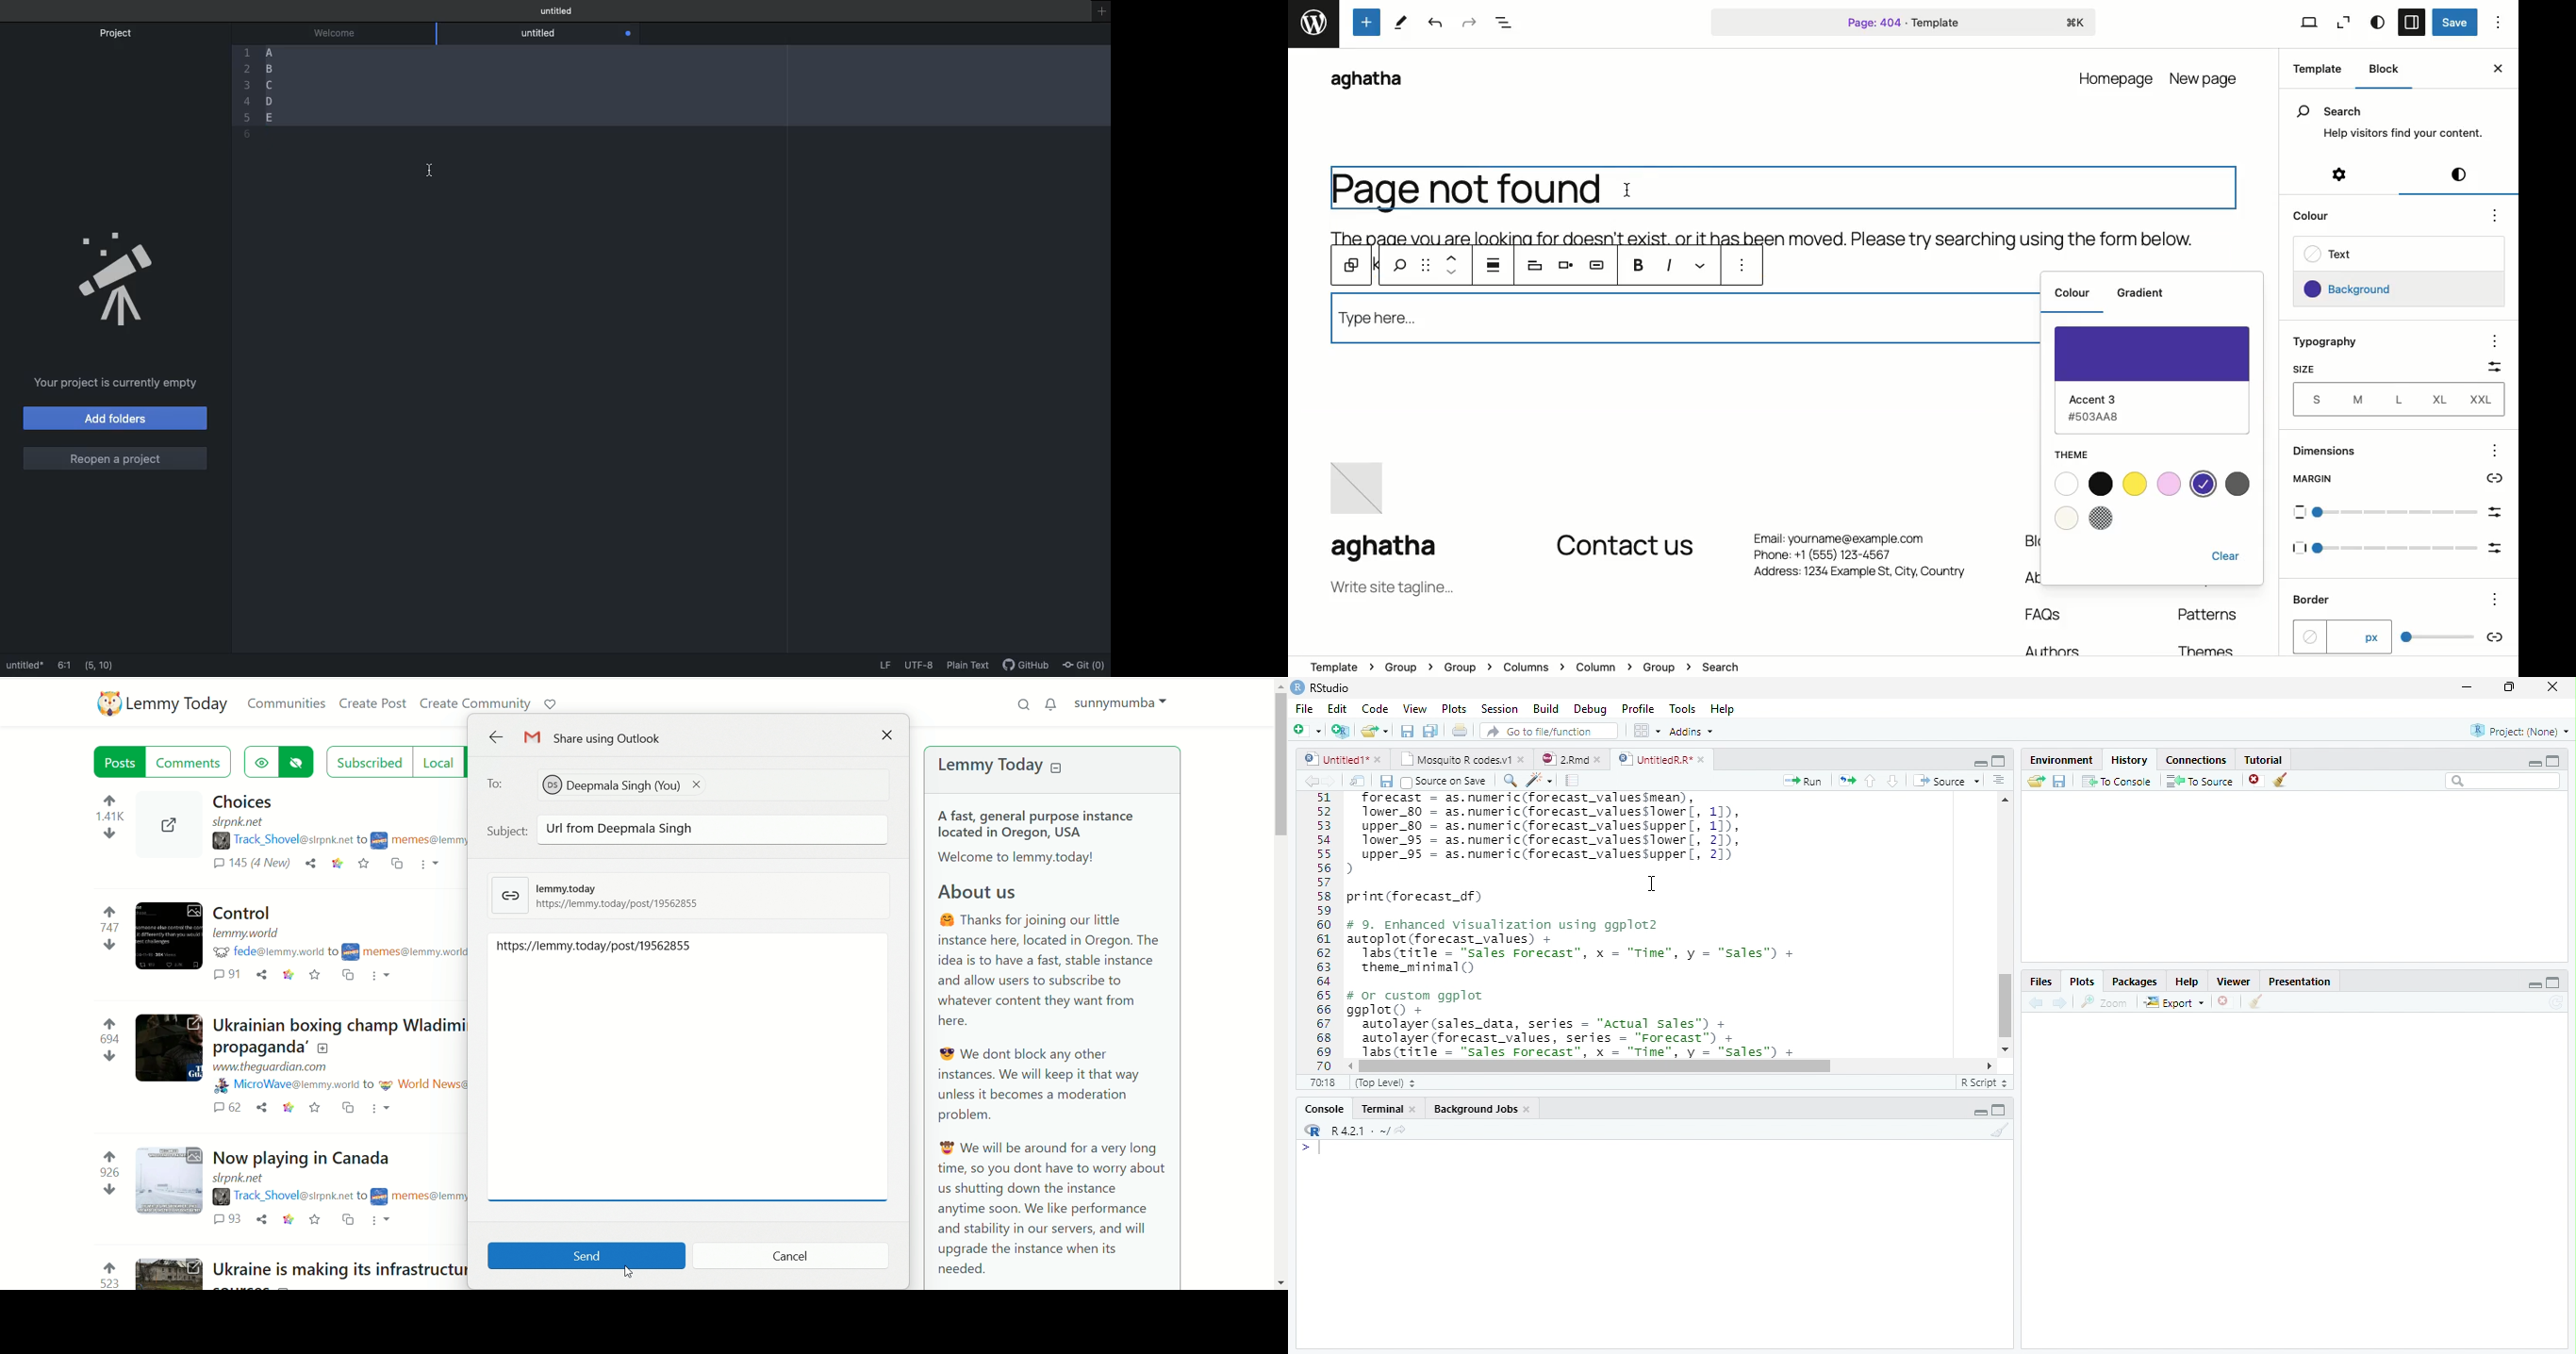 This screenshot has height=1372, width=2576. Describe the element at coordinates (1574, 780) in the screenshot. I see `Compile Report` at that location.